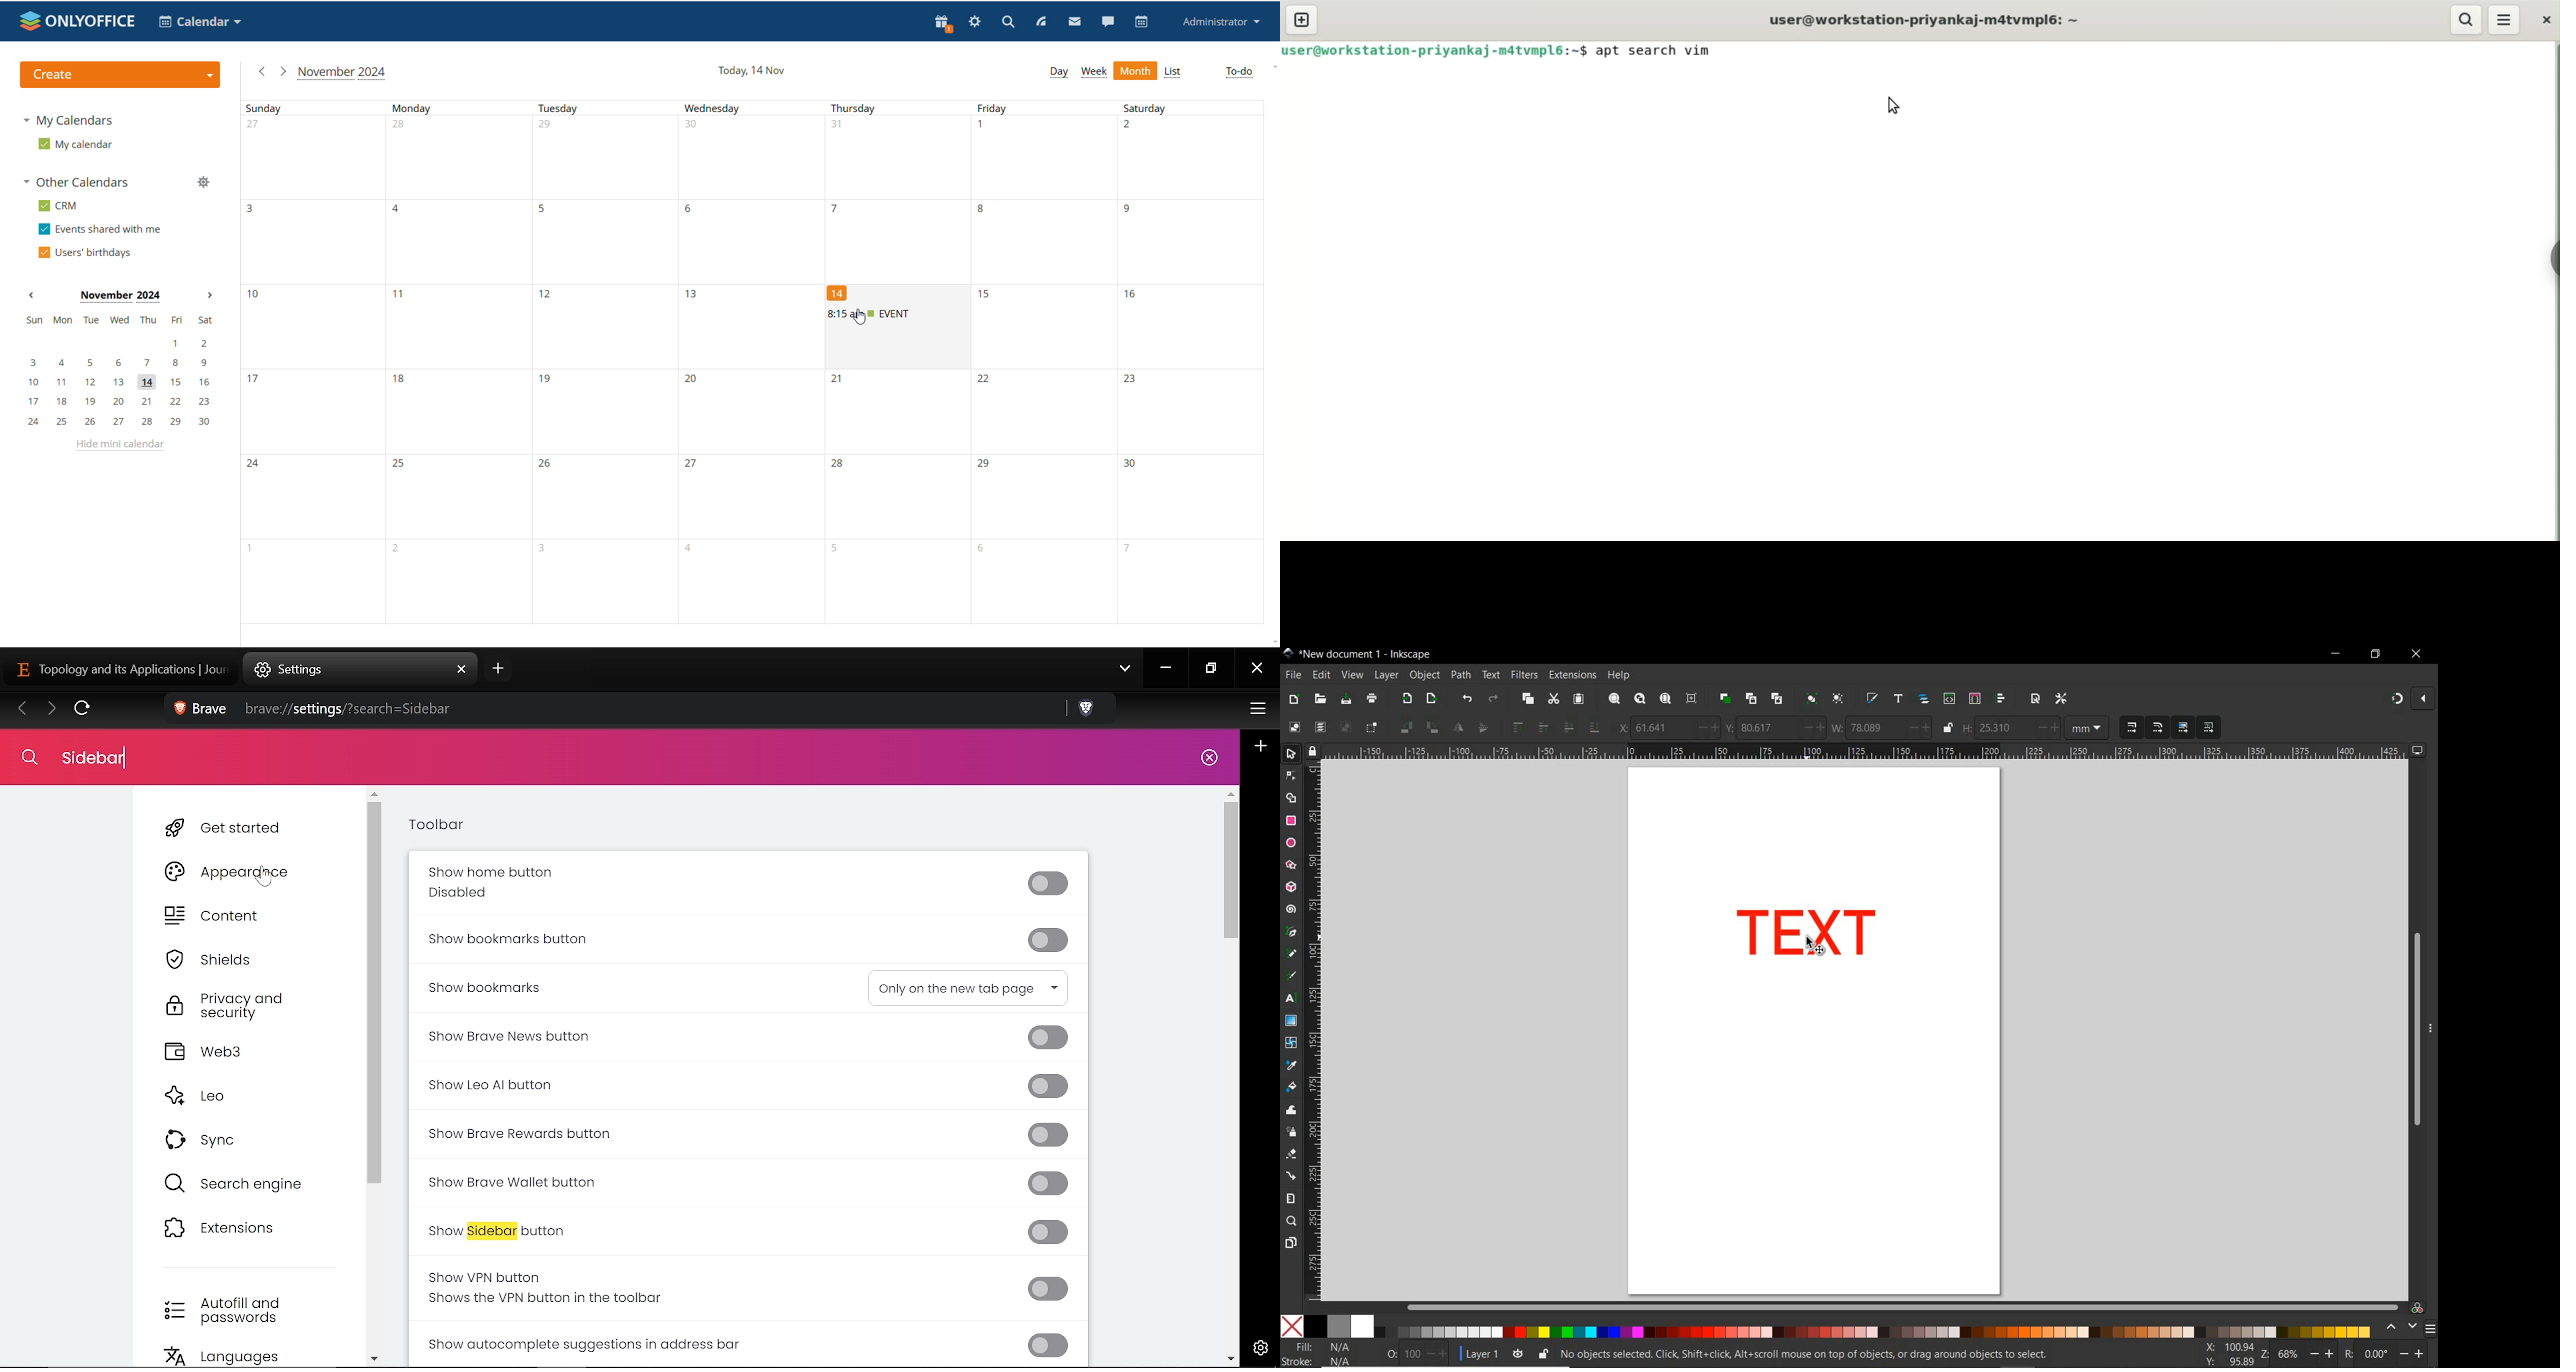 Image resolution: width=2576 pixels, height=1372 pixels. Describe the element at coordinates (1431, 699) in the screenshot. I see `open export` at that location.